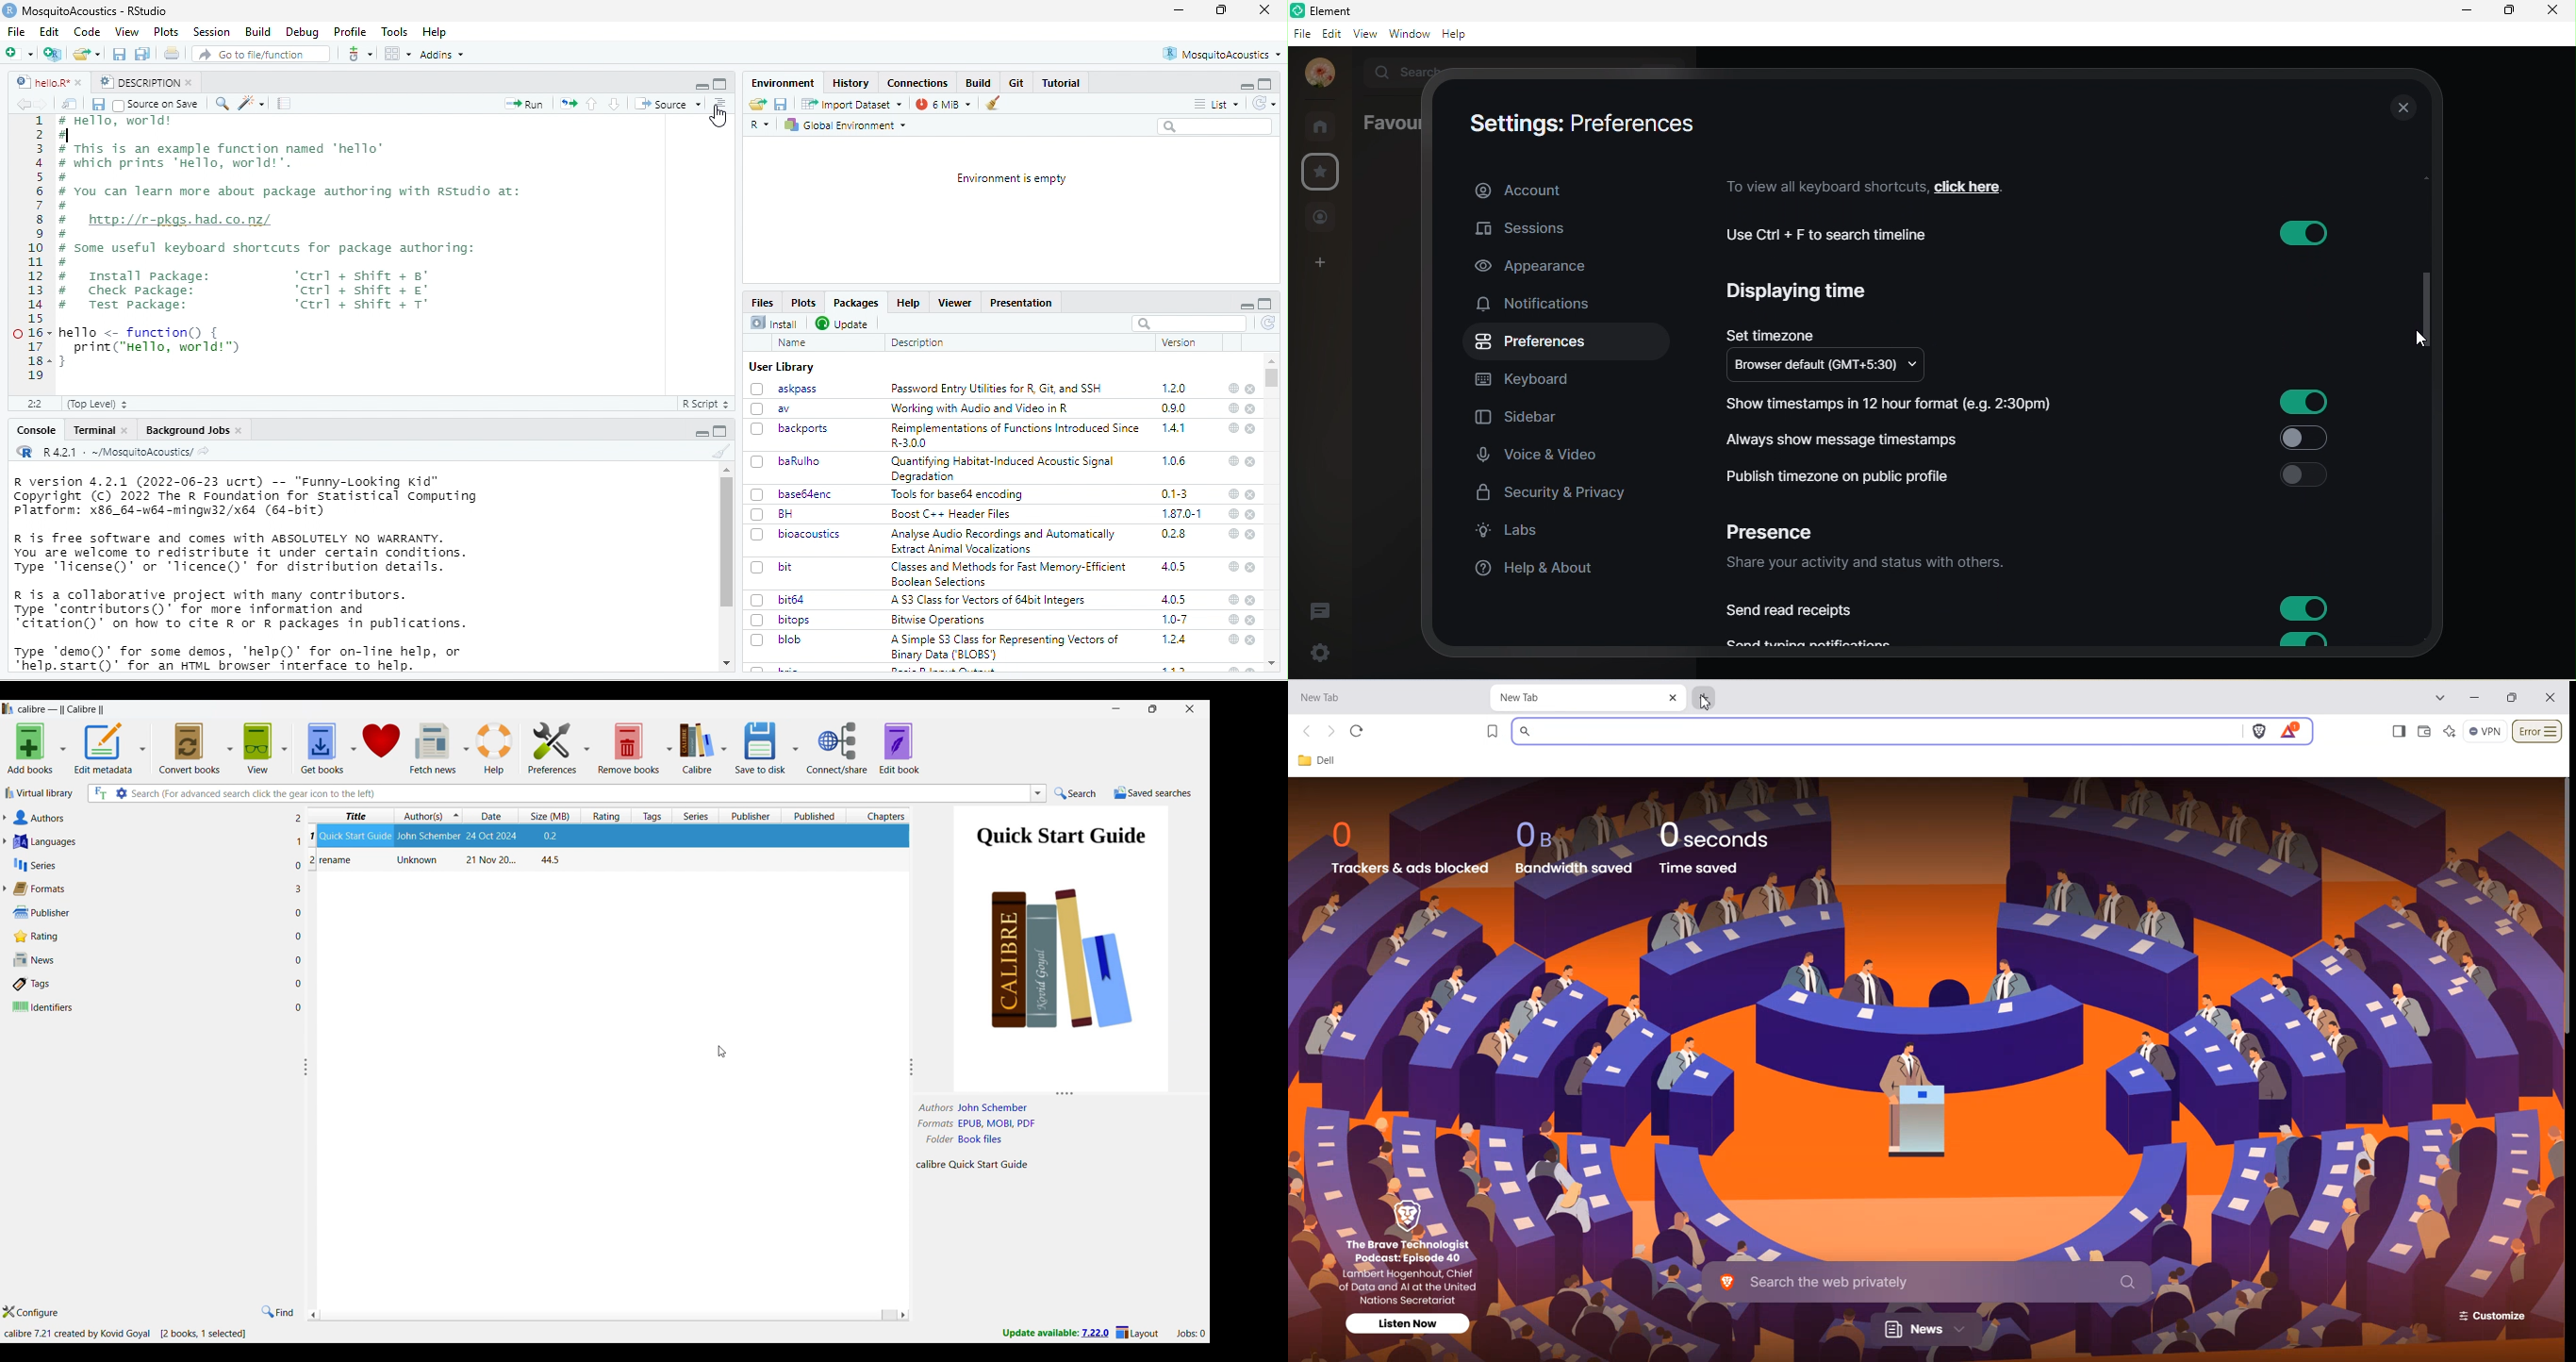  Describe the element at coordinates (701, 431) in the screenshot. I see `maximize` at that location.